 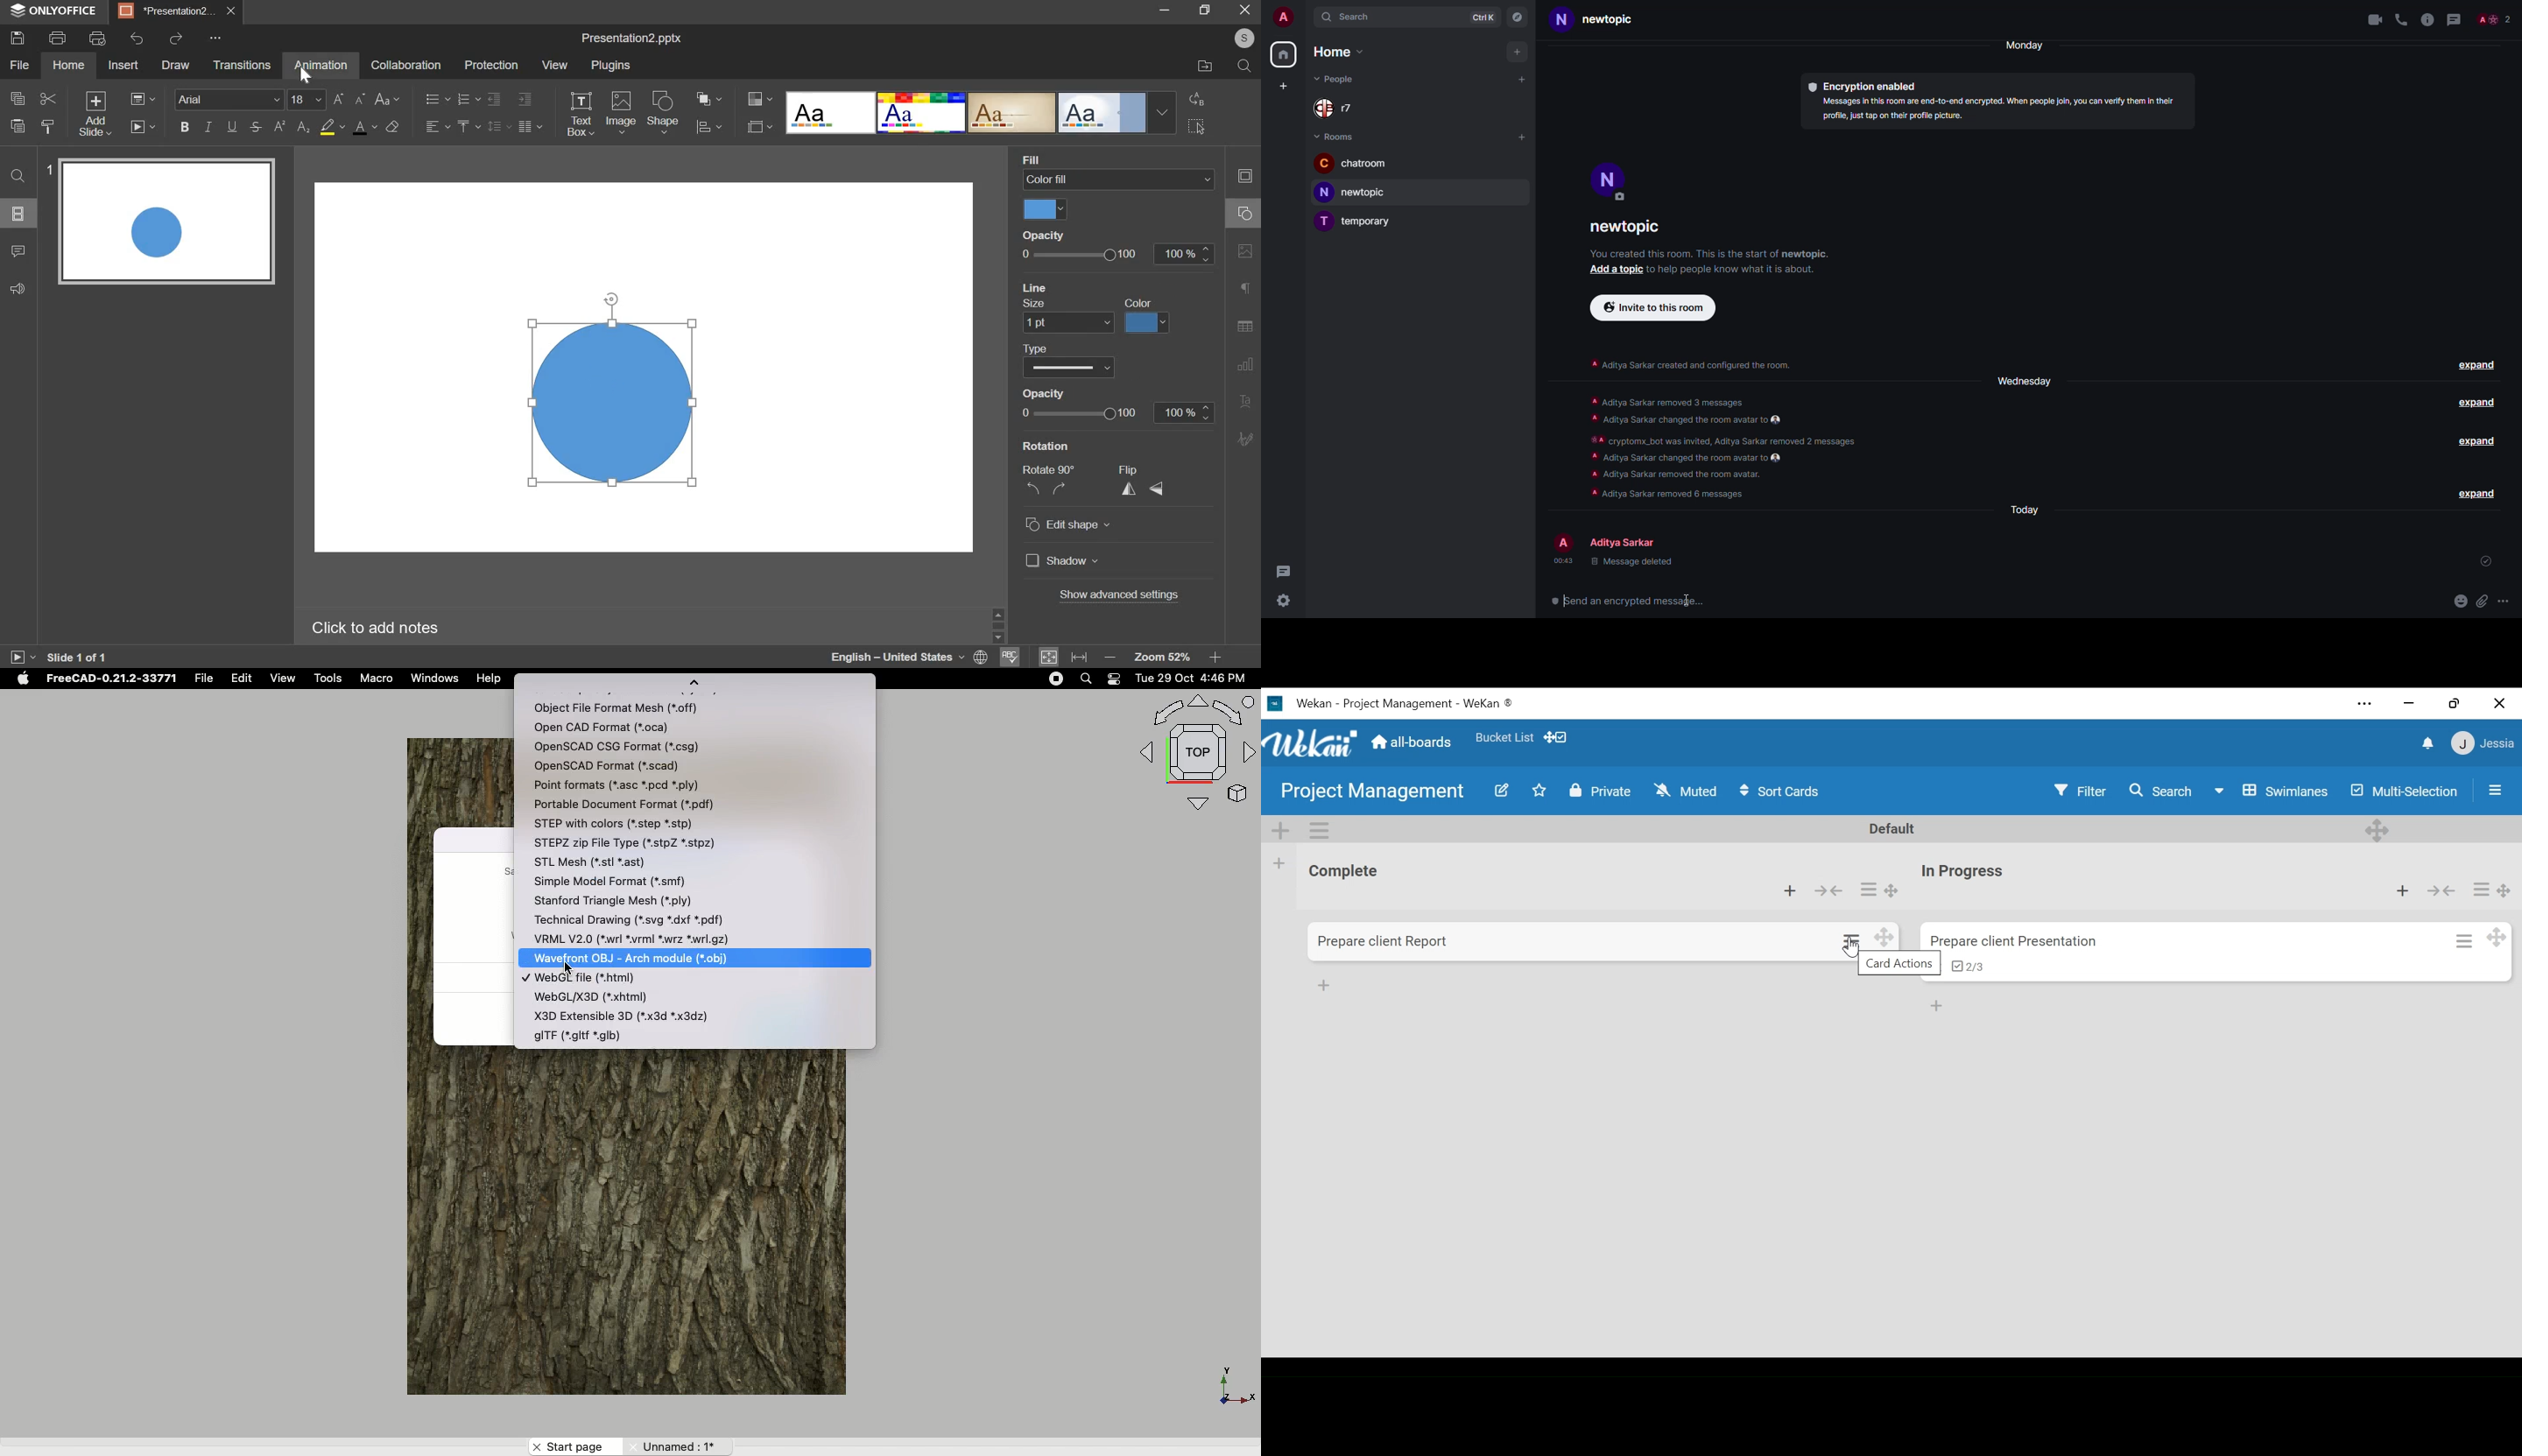 What do you see at coordinates (439, 127) in the screenshot?
I see `horizontal alignment` at bounding box center [439, 127].